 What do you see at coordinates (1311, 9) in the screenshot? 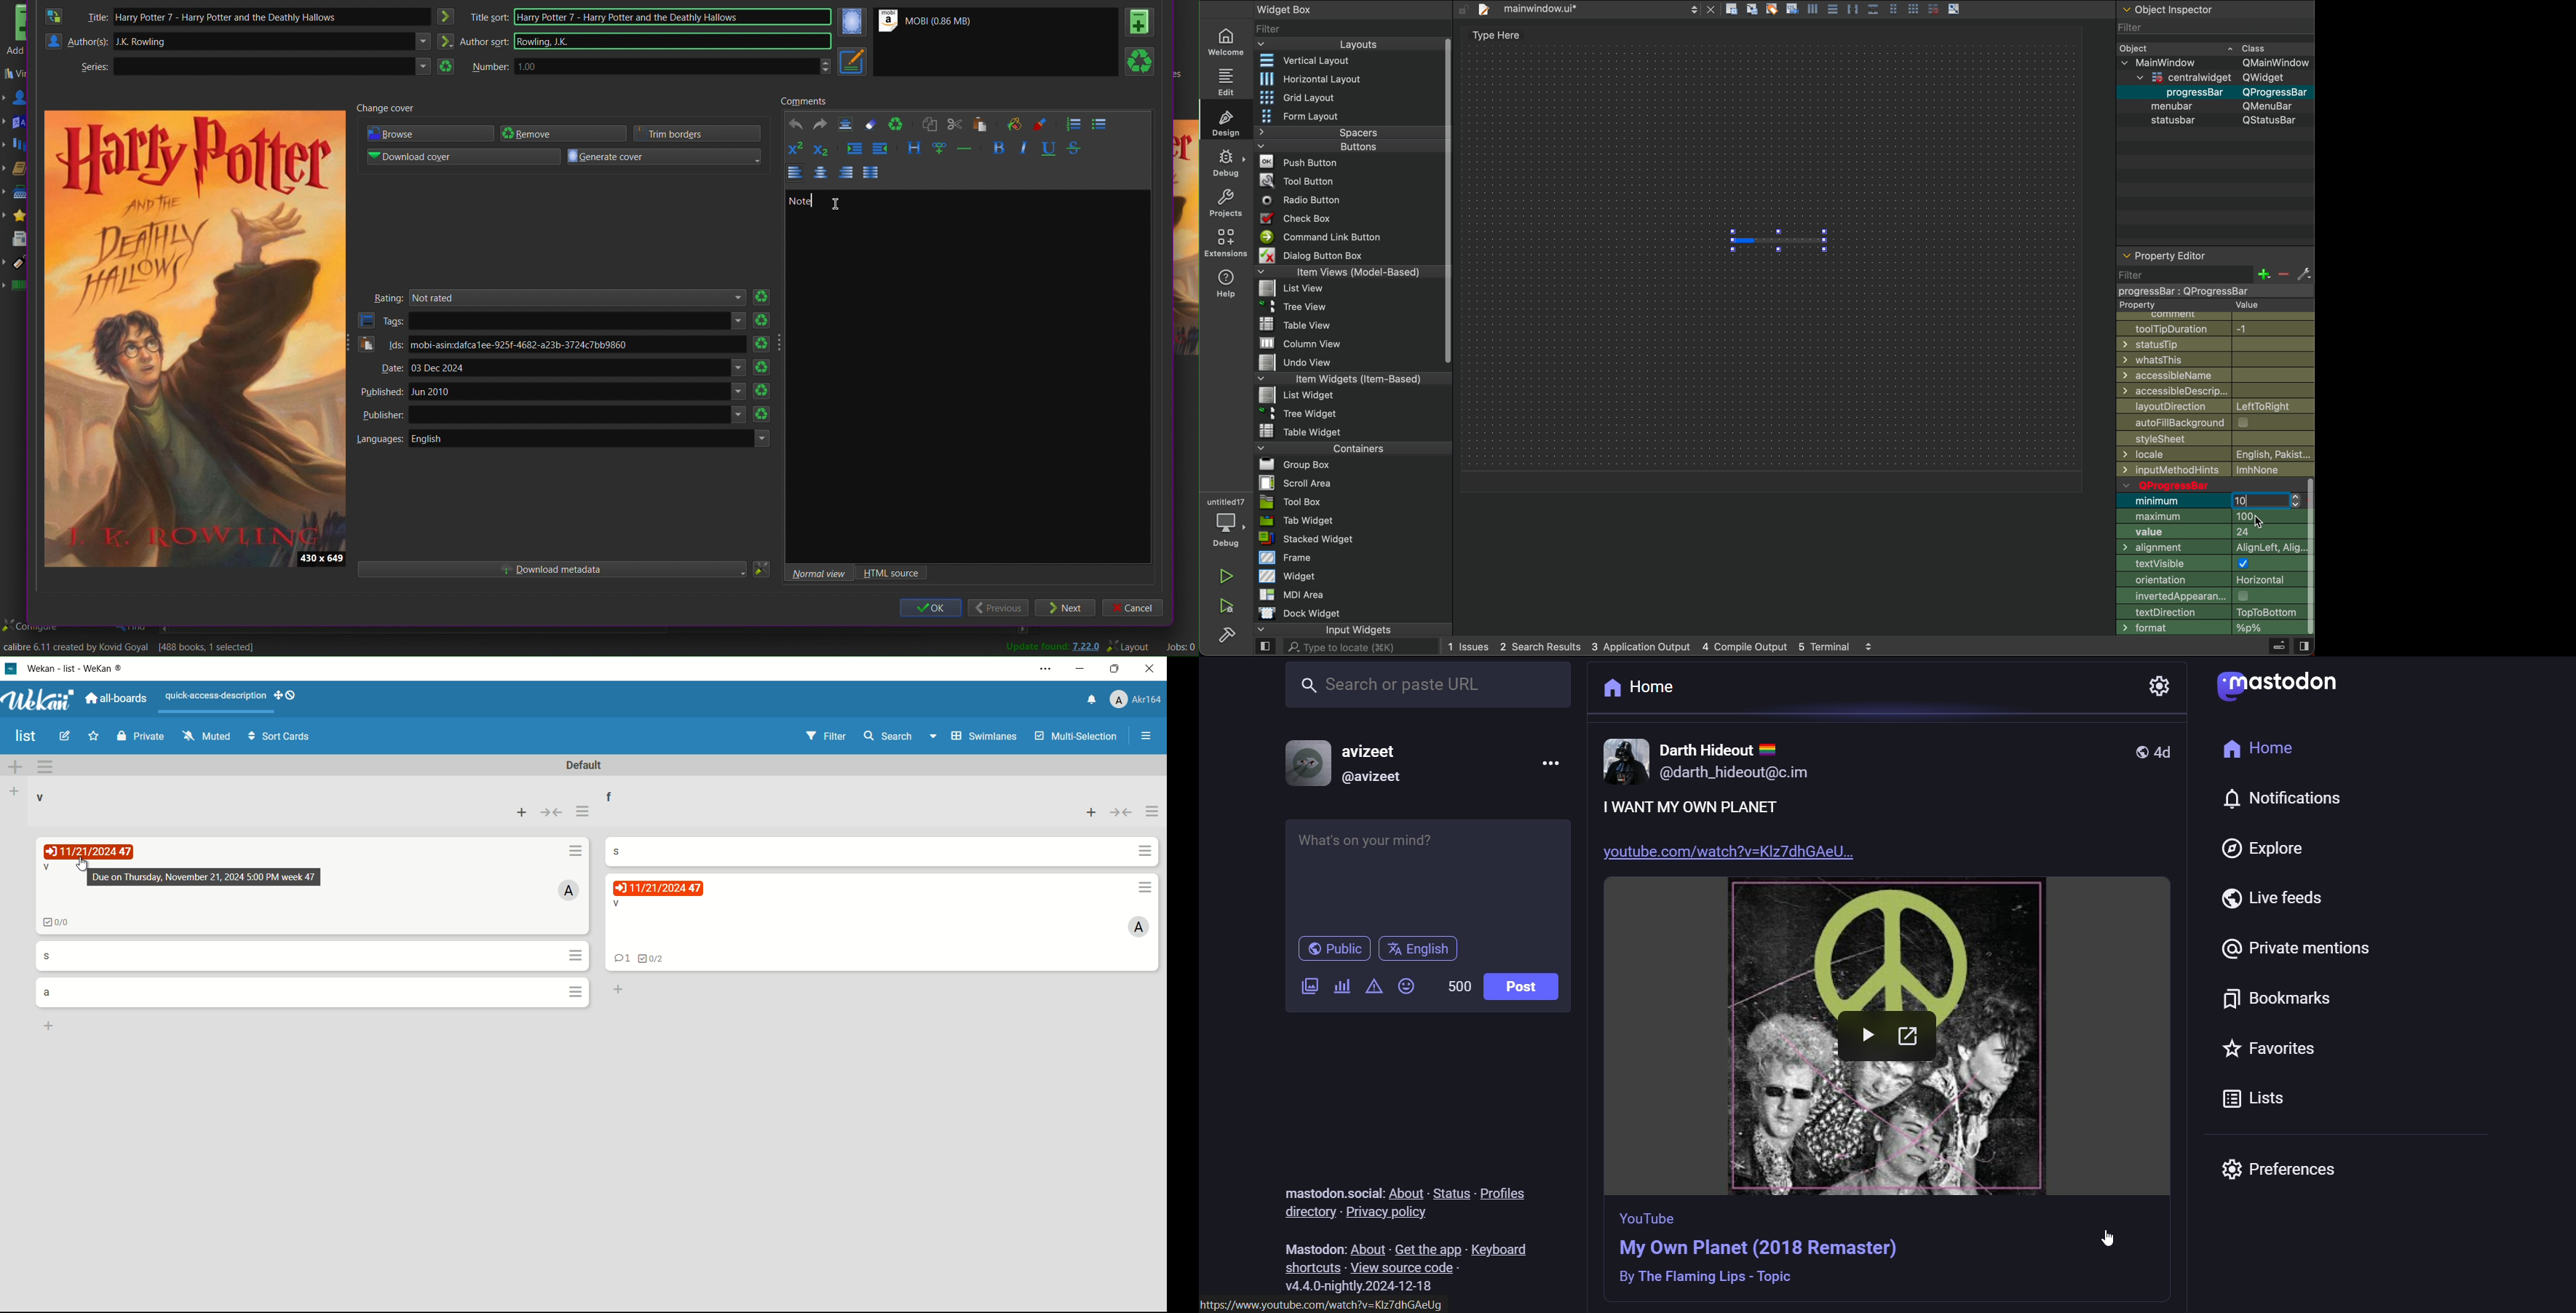
I see `widget box` at bounding box center [1311, 9].